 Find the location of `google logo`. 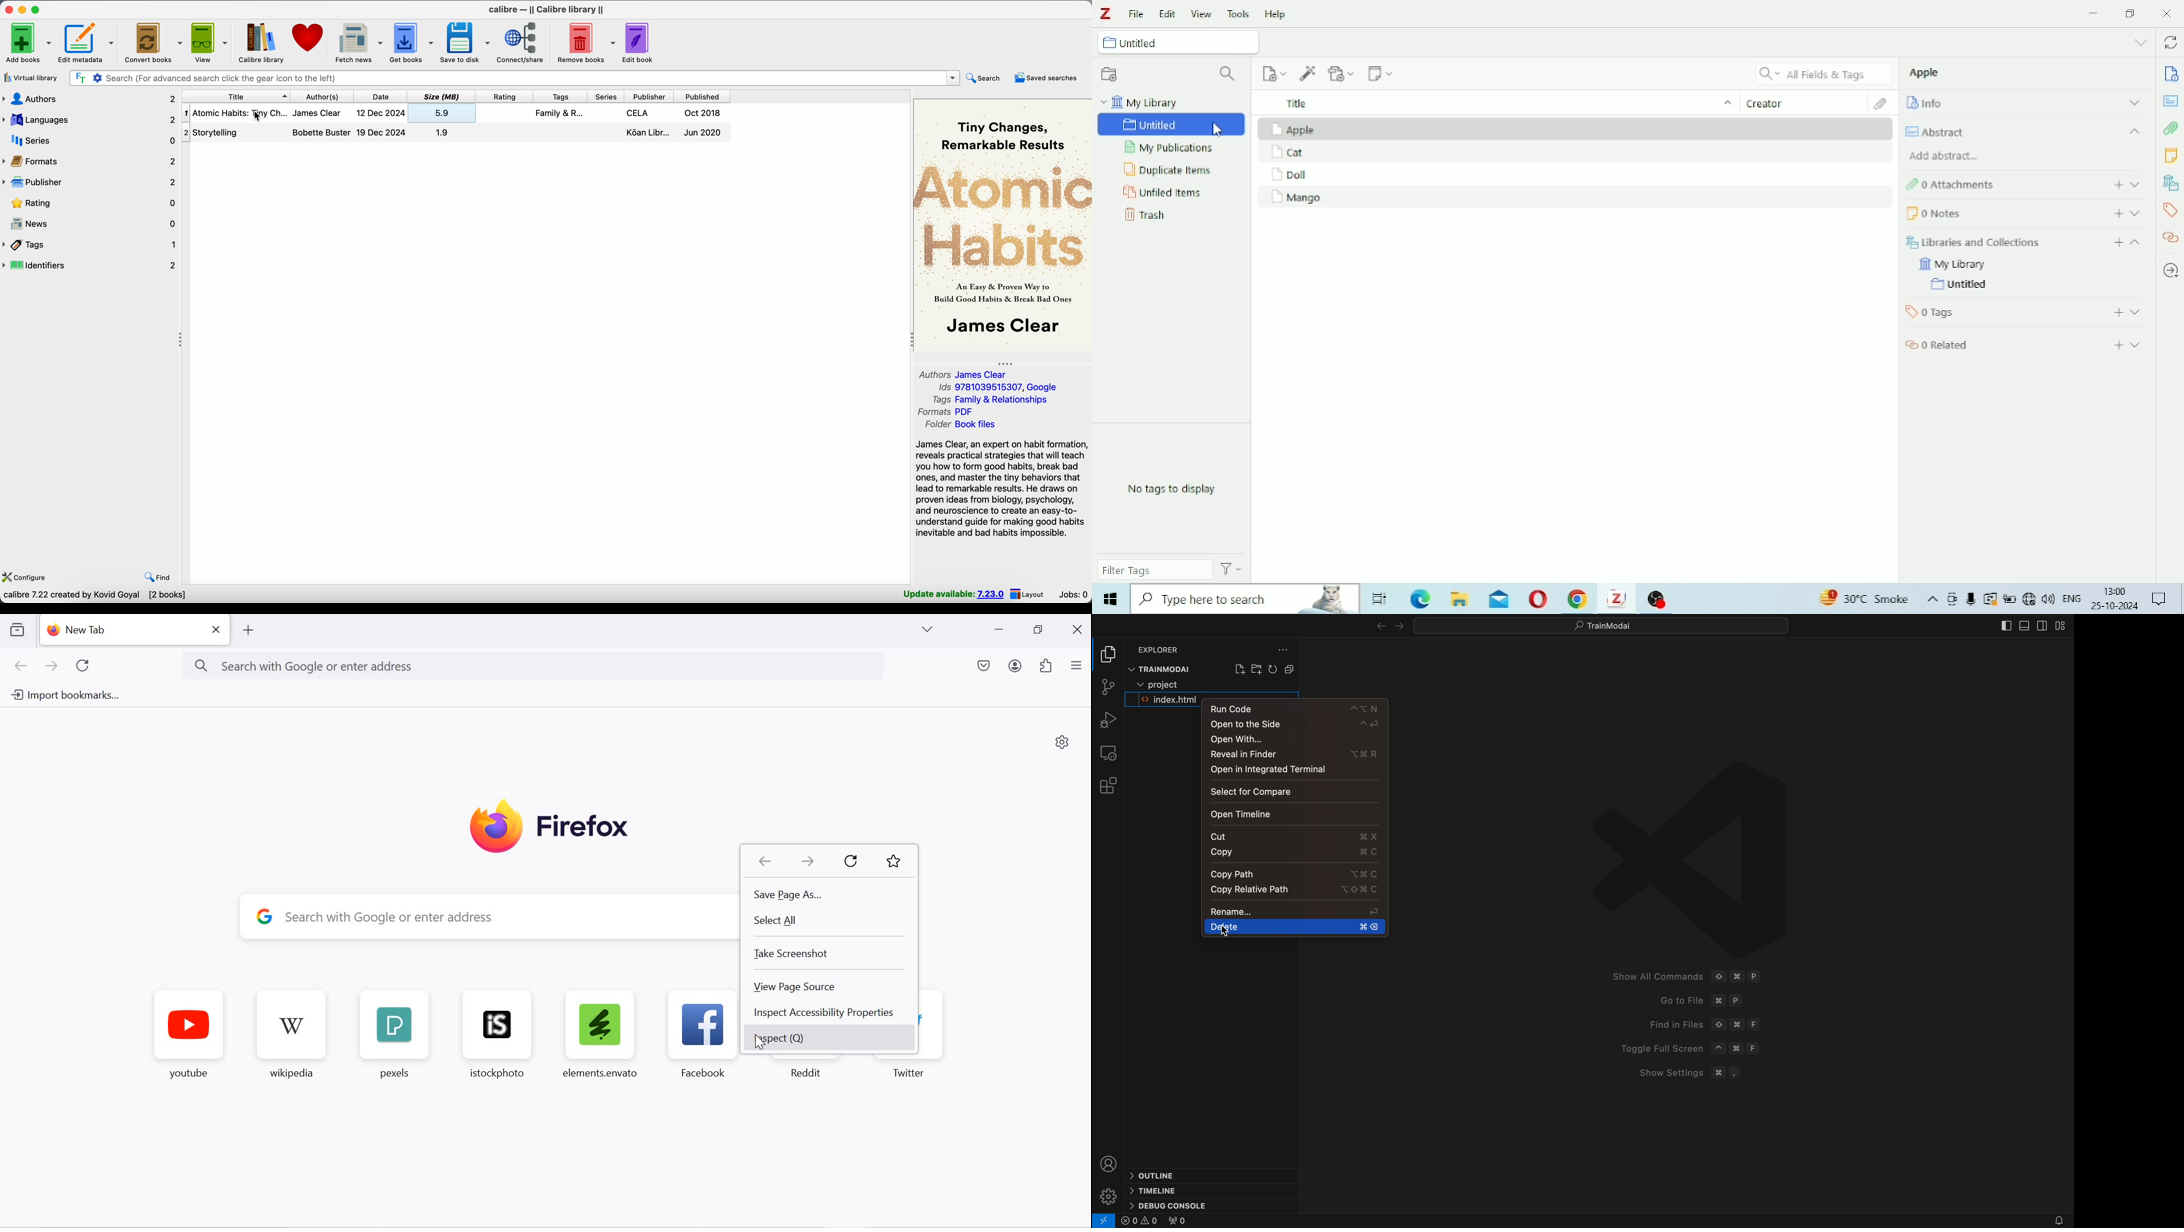

google logo is located at coordinates (265, 918).